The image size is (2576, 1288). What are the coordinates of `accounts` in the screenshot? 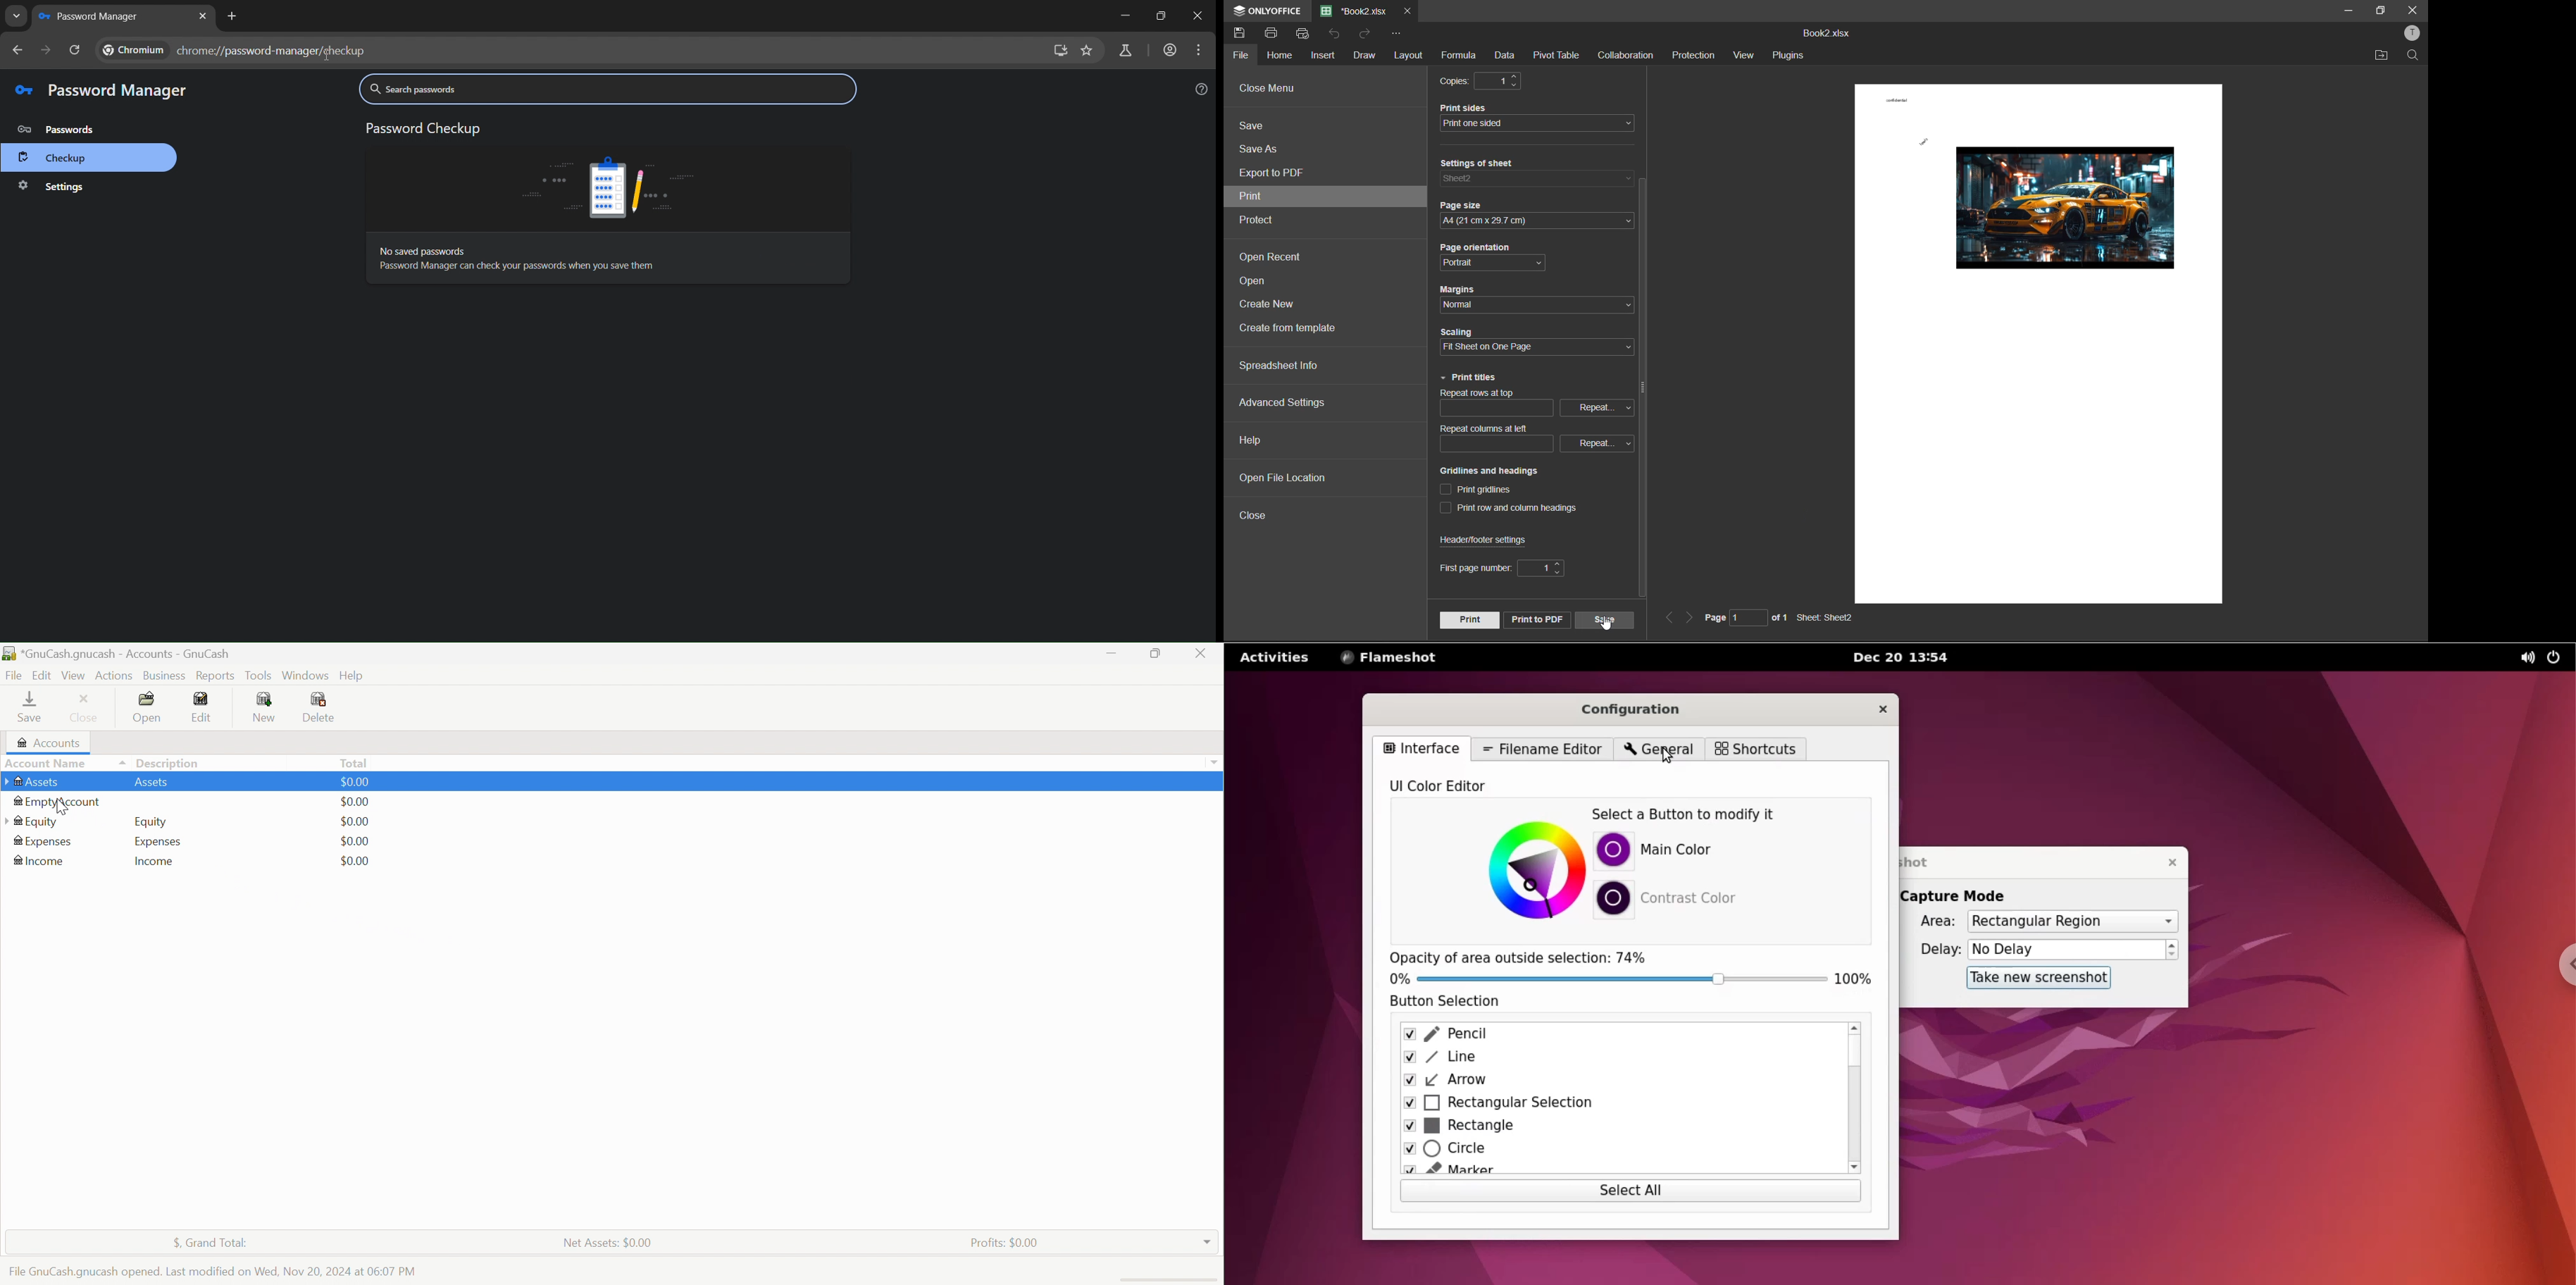 It's located at (1170, 50).